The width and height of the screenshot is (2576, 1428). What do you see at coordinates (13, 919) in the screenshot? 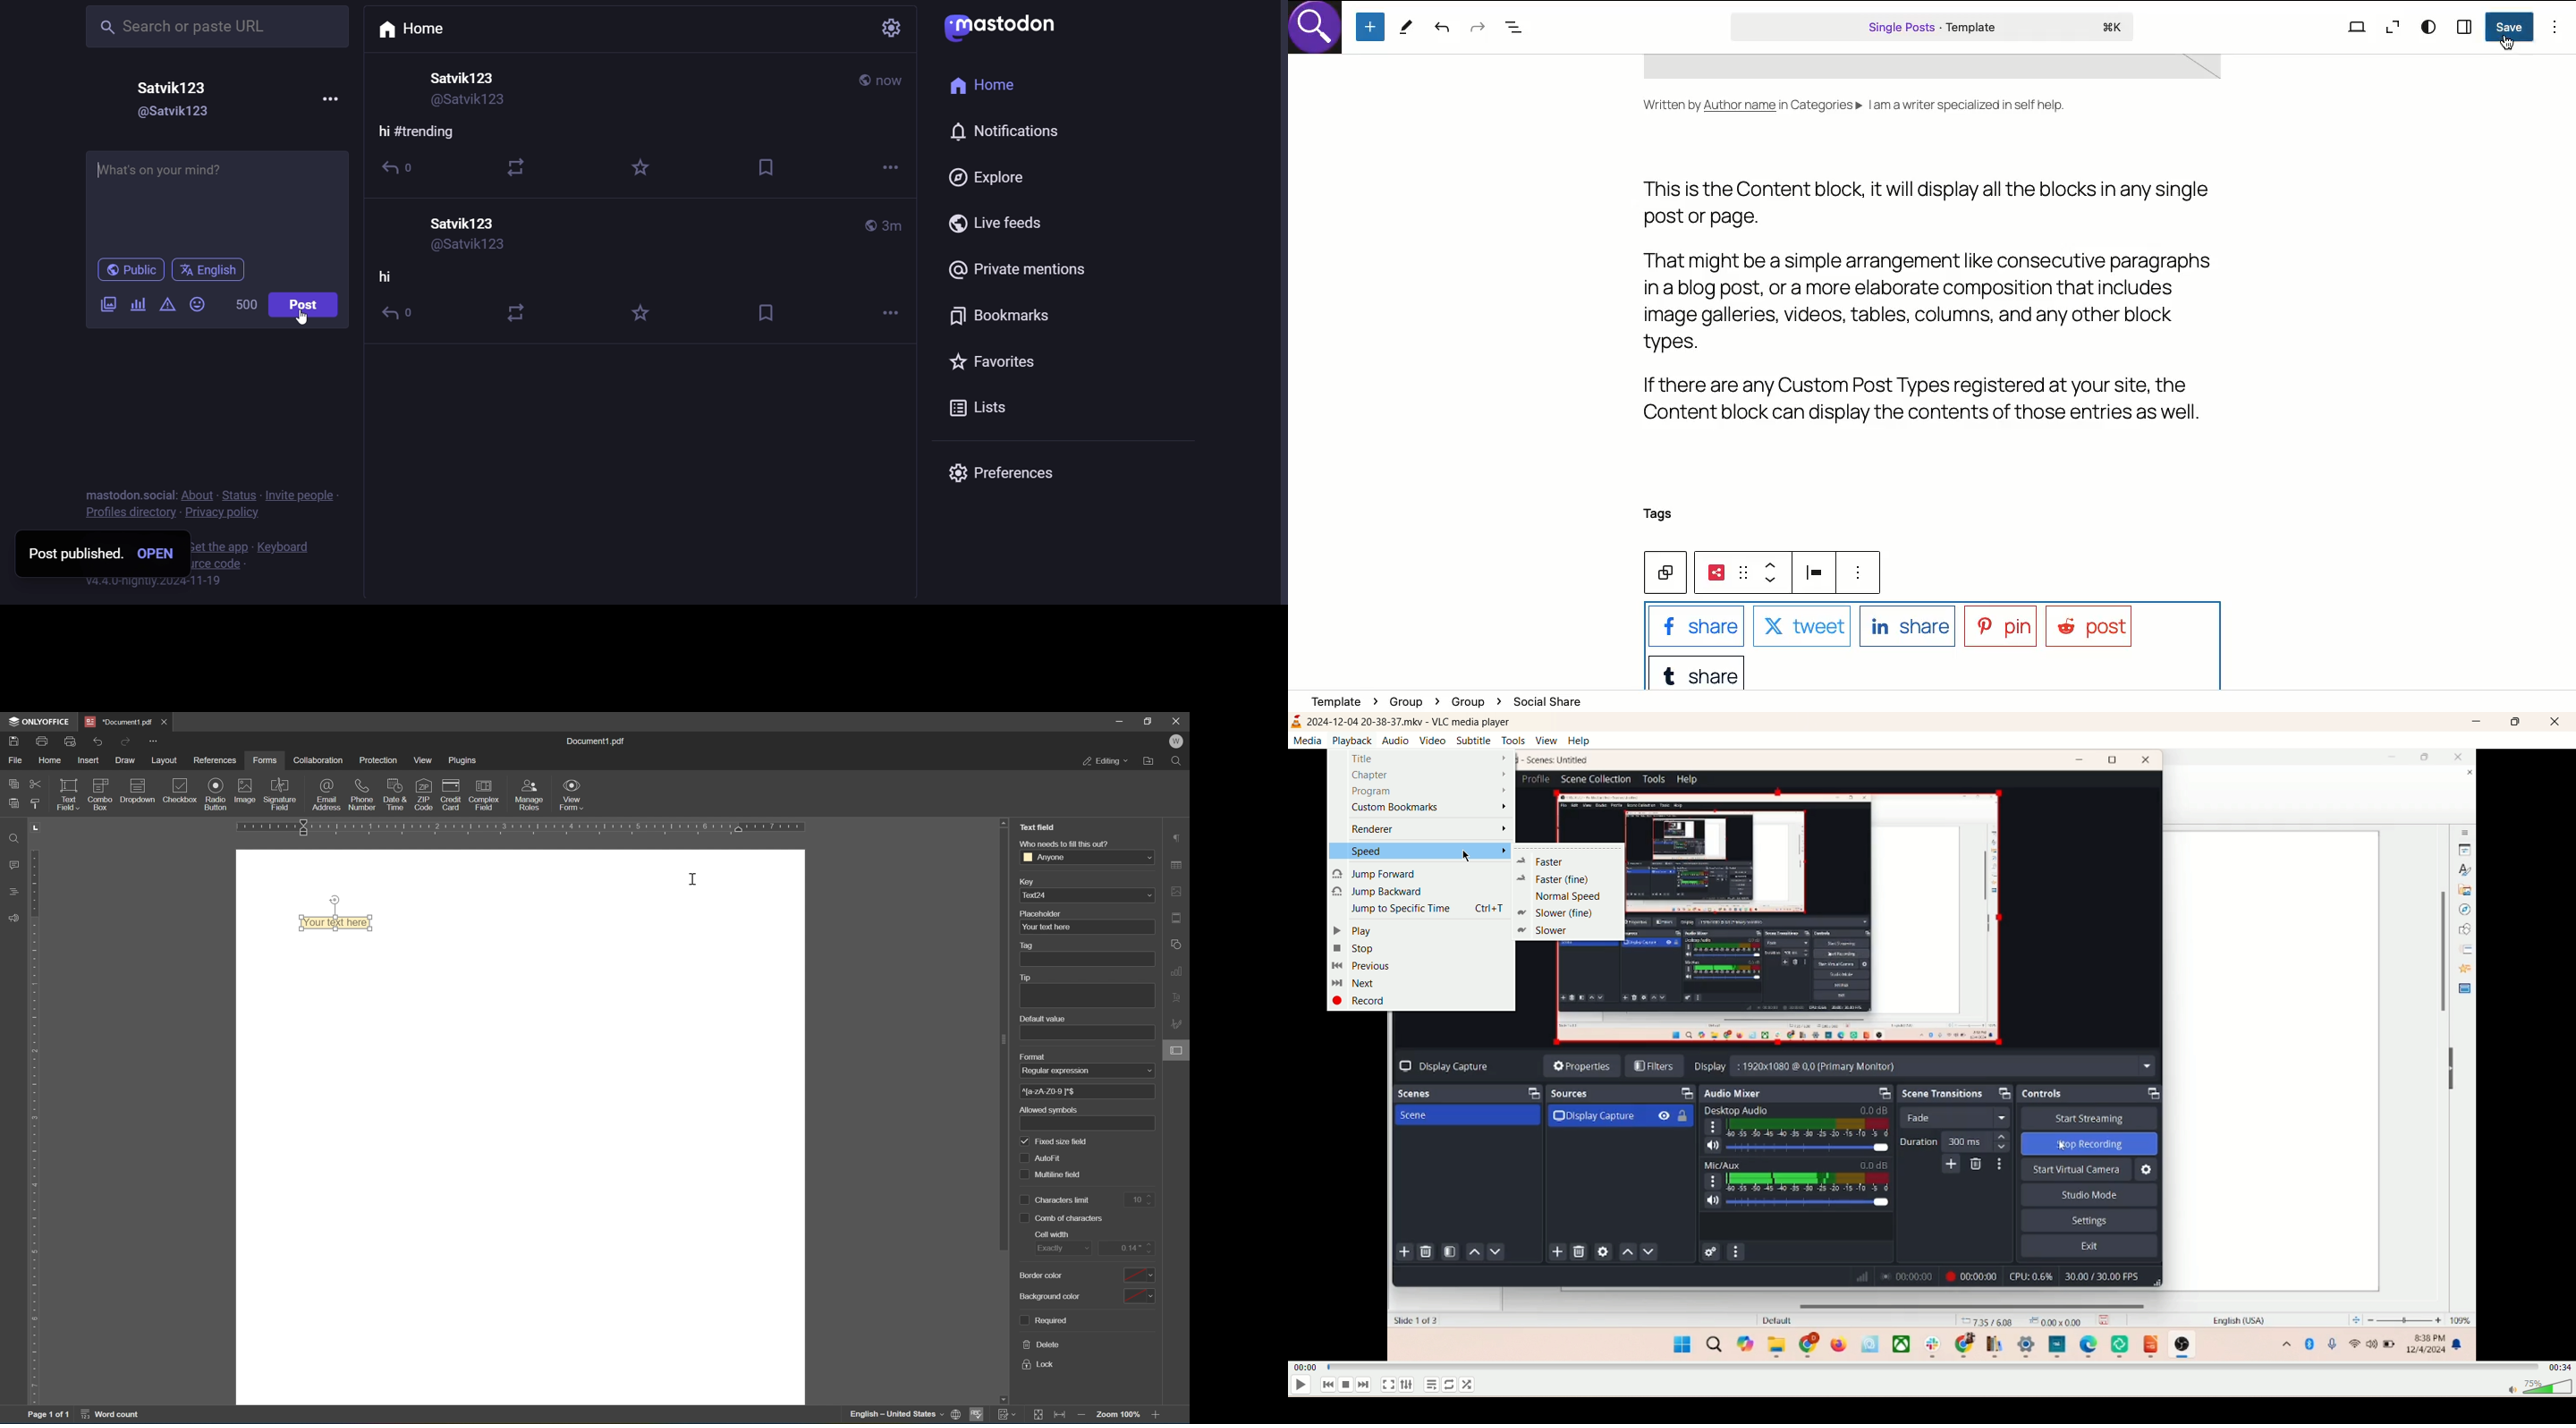
I see `feedback and support` at bounding box center [13, 919].